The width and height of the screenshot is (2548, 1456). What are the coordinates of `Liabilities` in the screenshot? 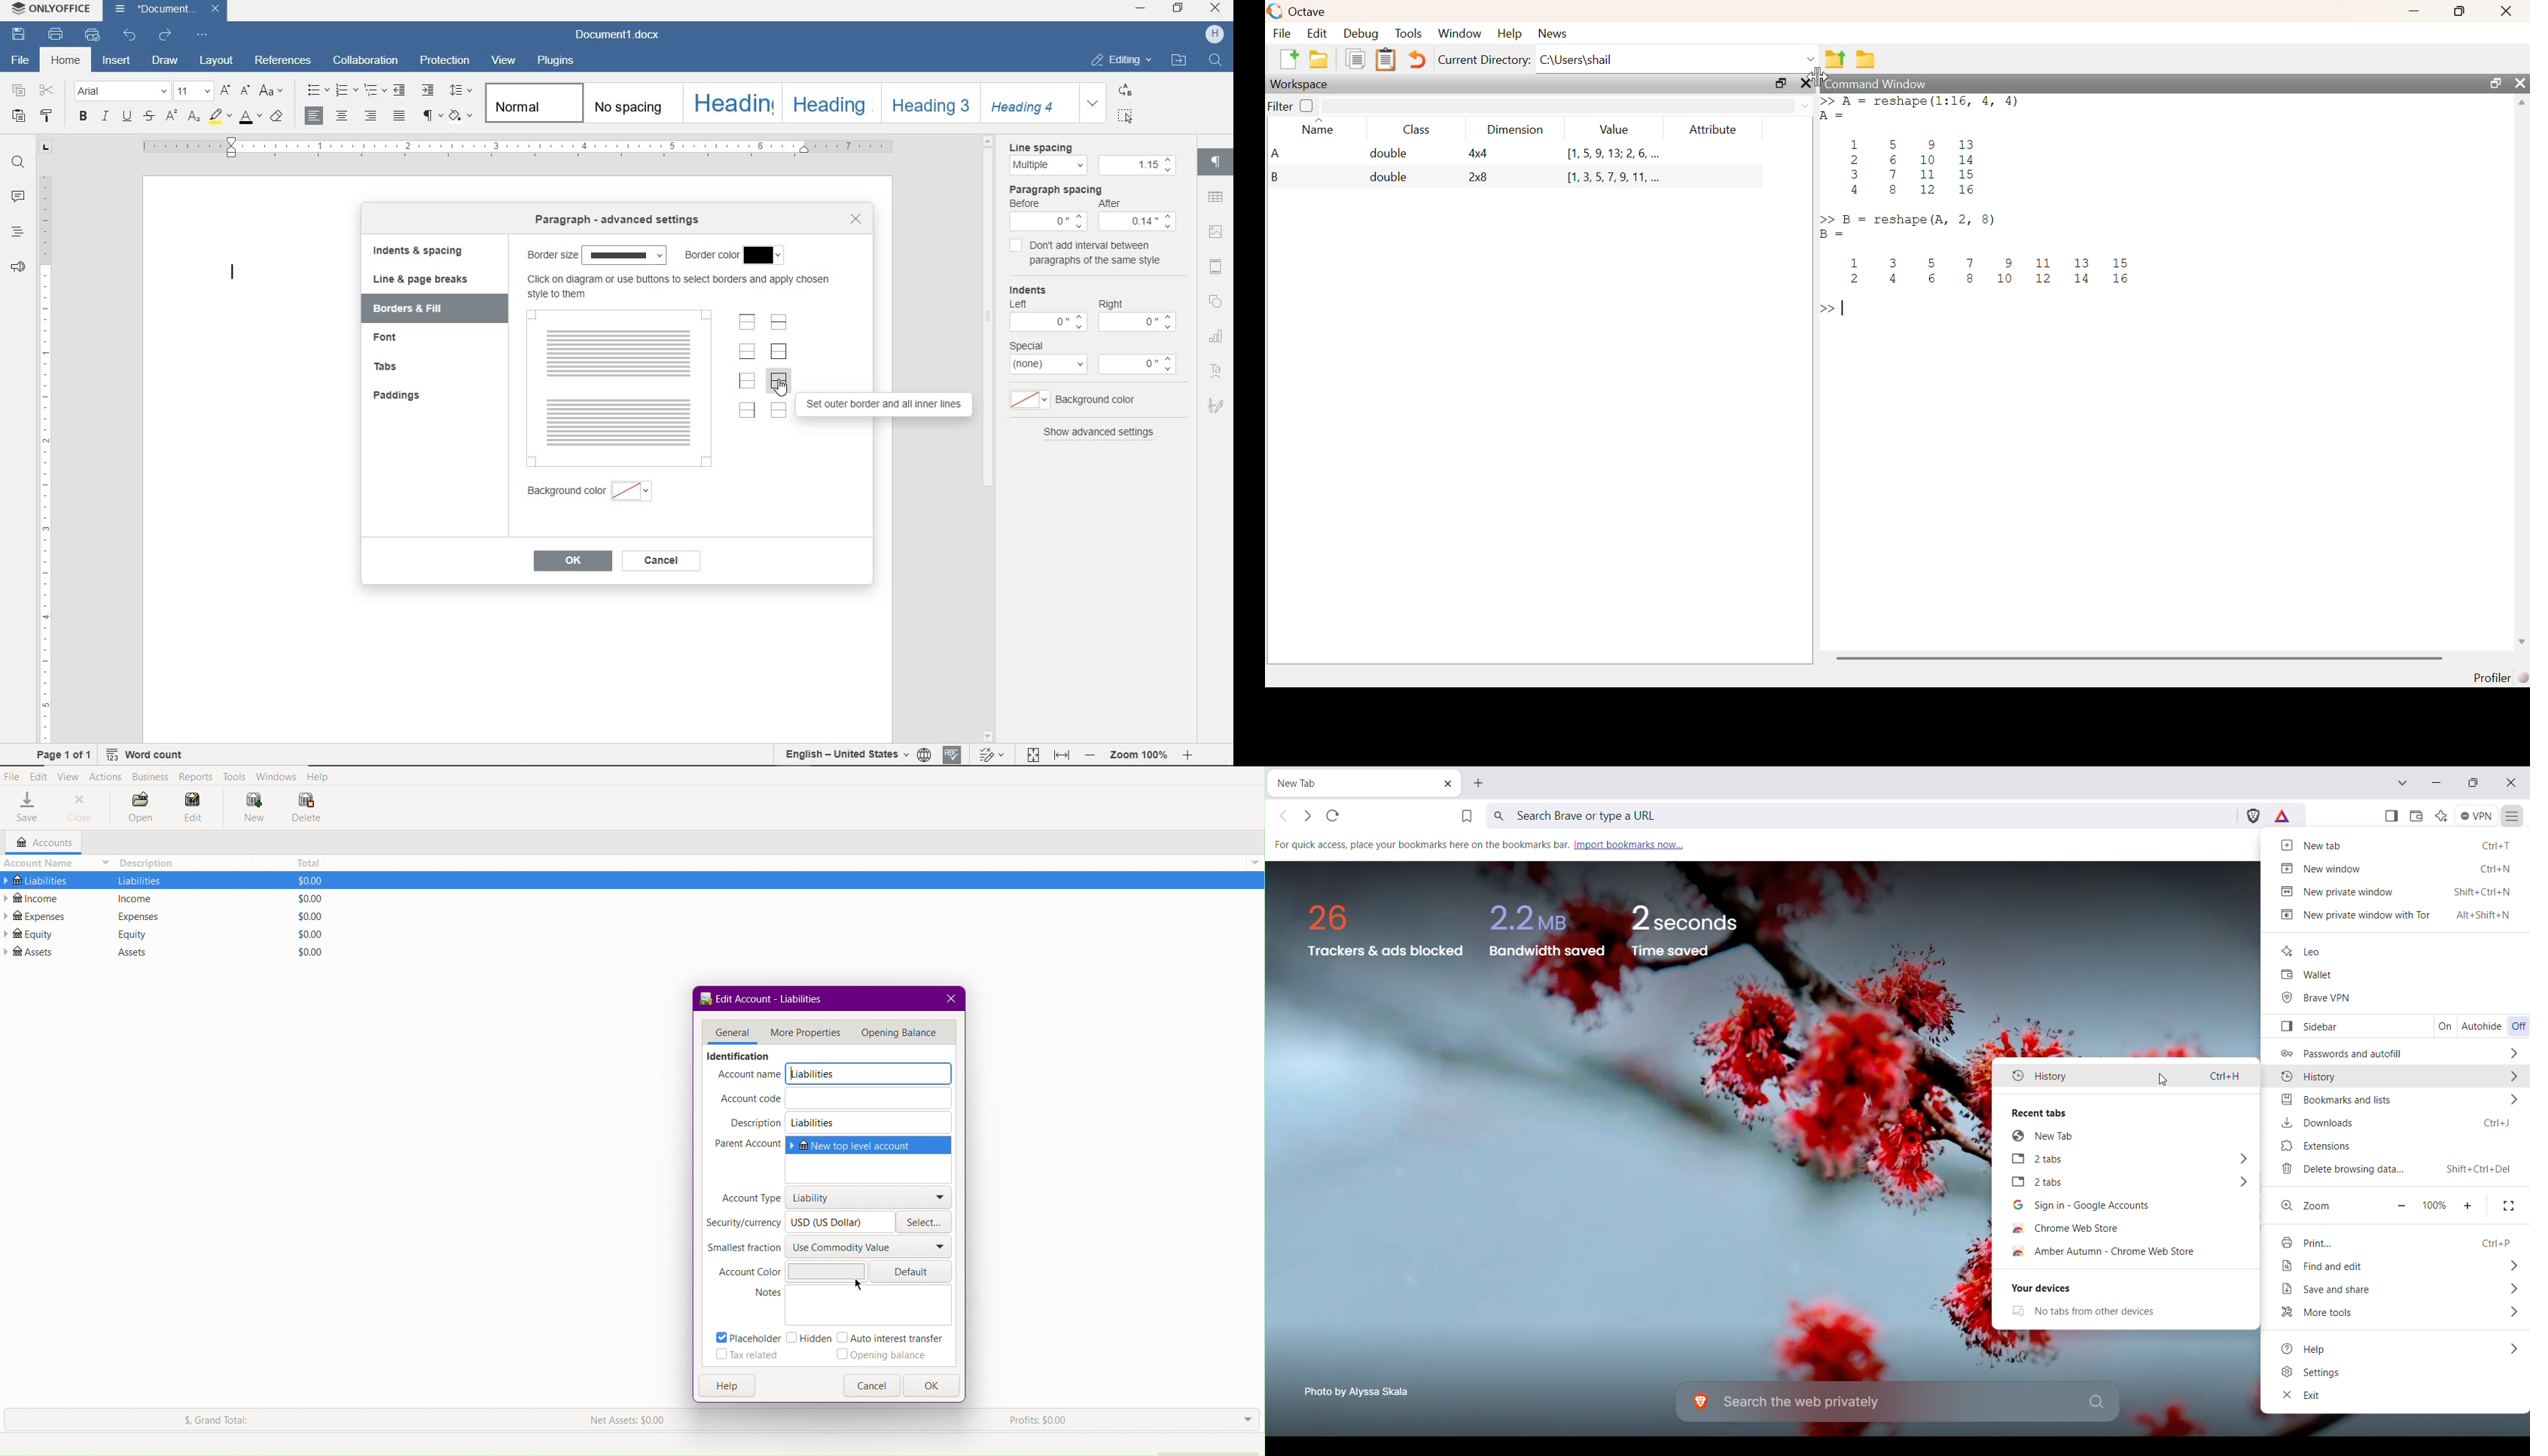 It's located at (813, 1122).